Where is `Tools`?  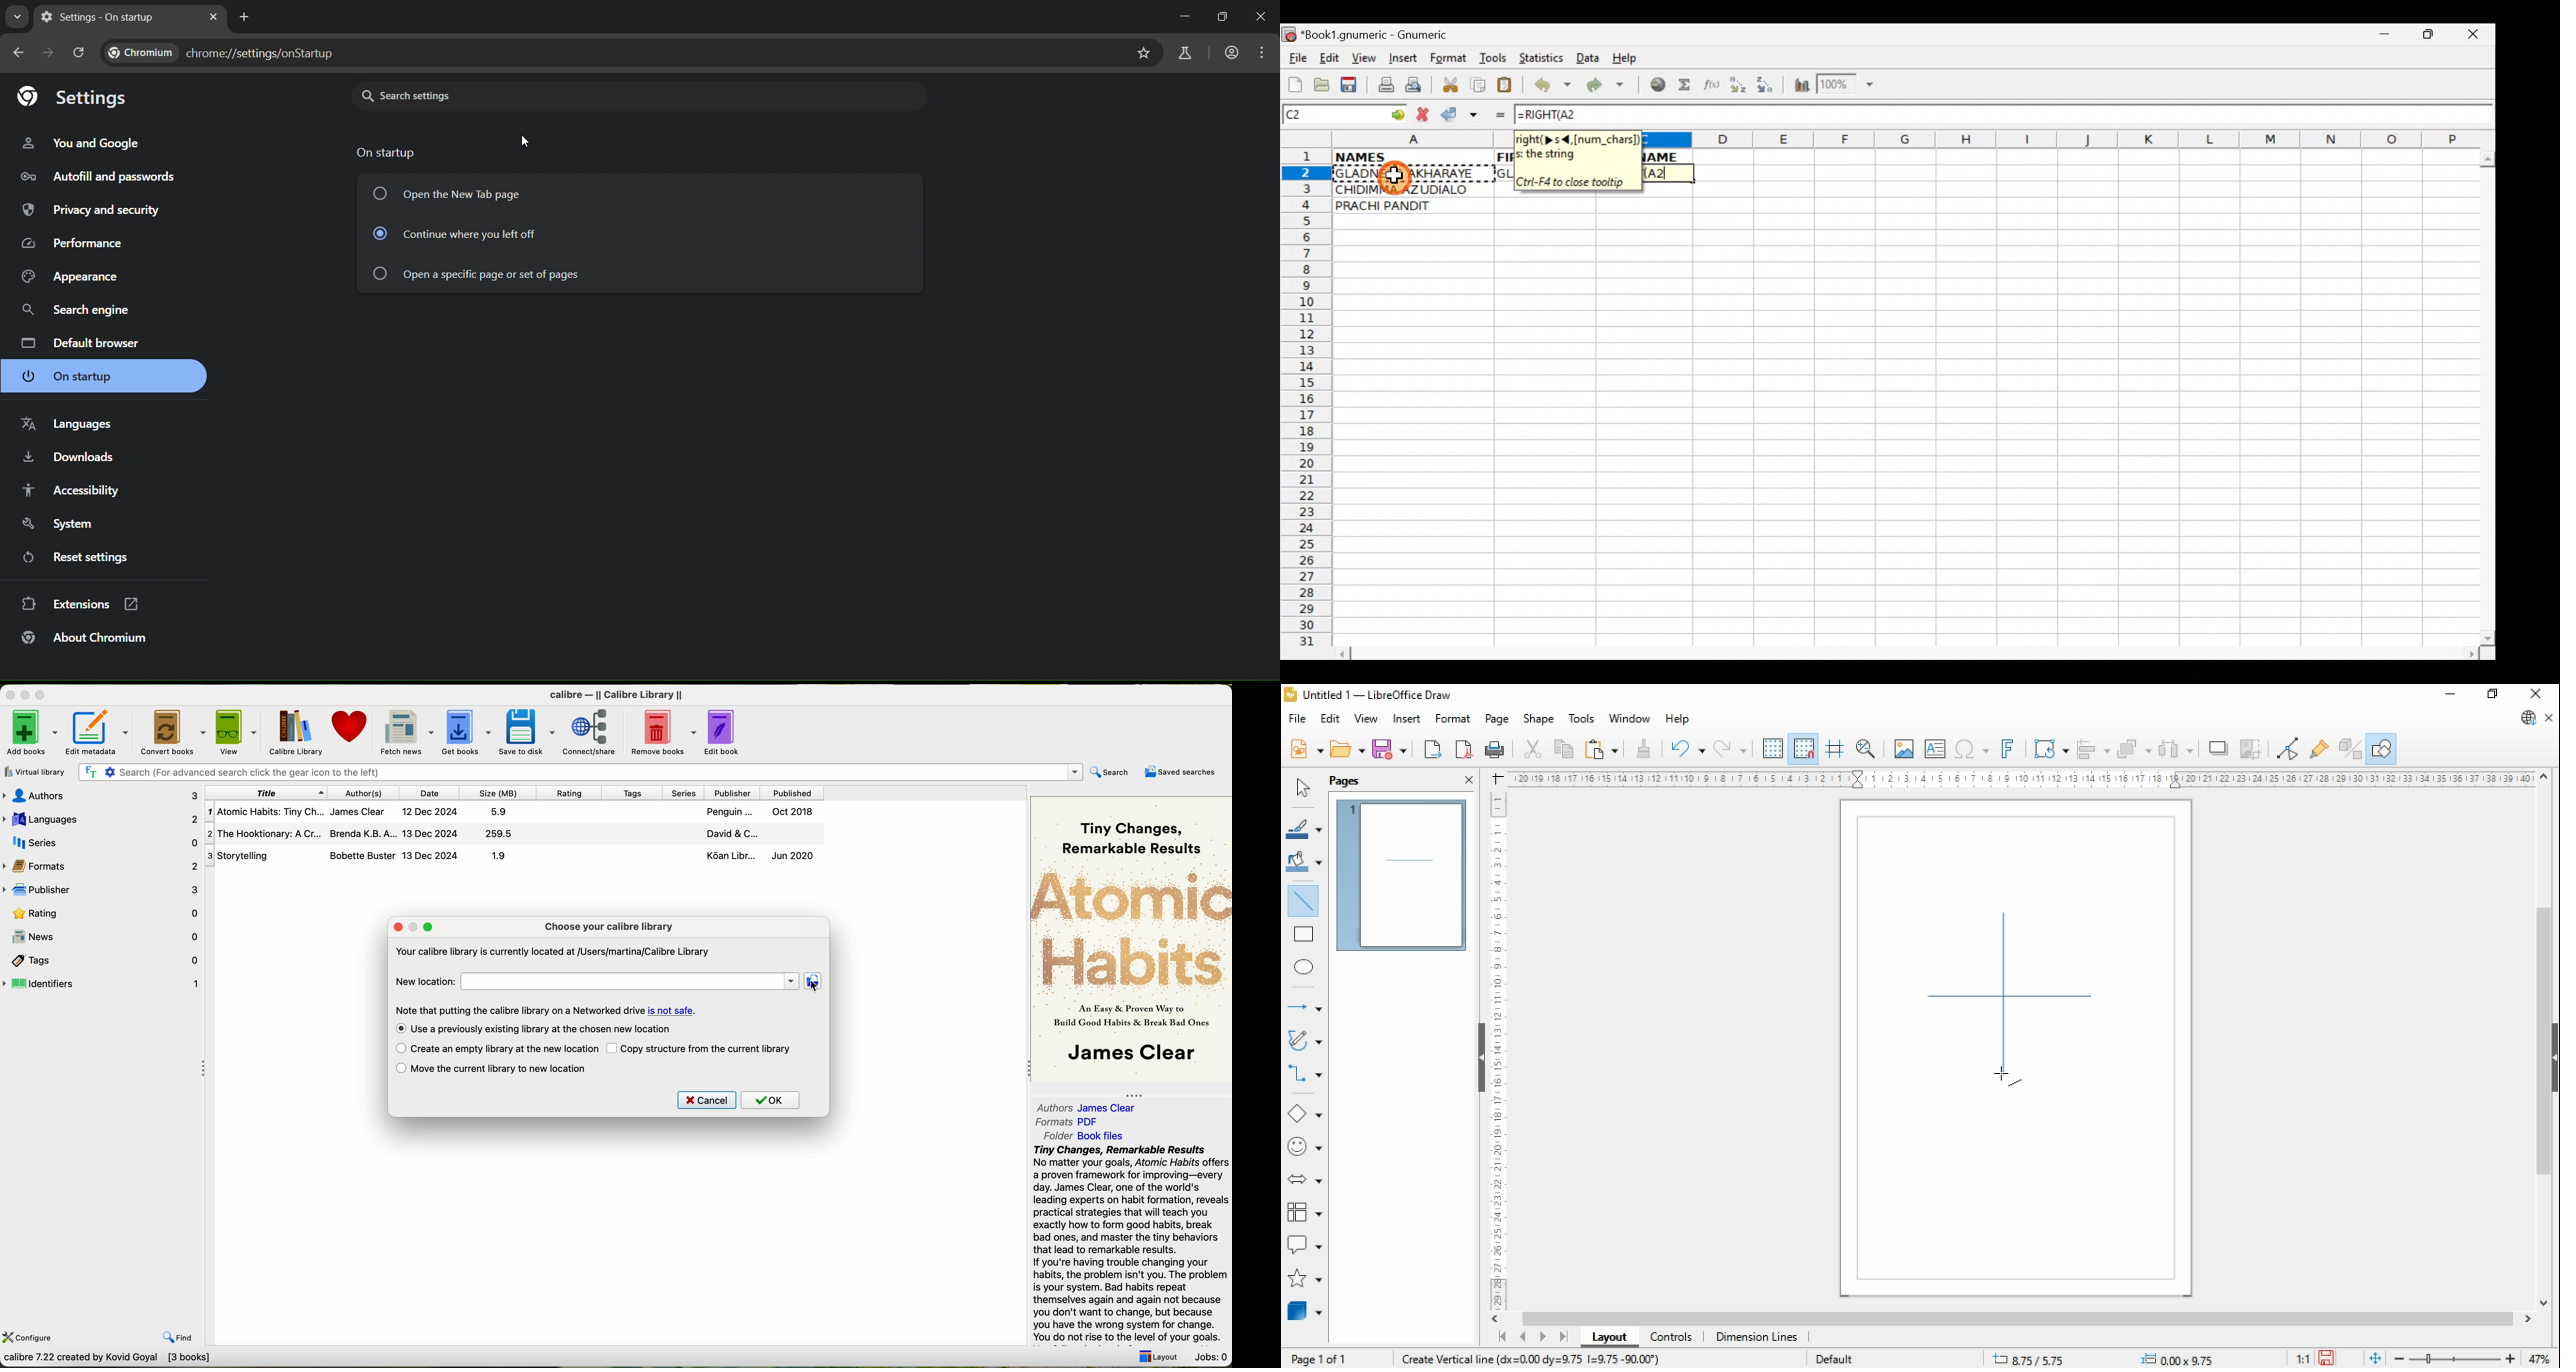 Tools is located at coordinates (1494, 58).